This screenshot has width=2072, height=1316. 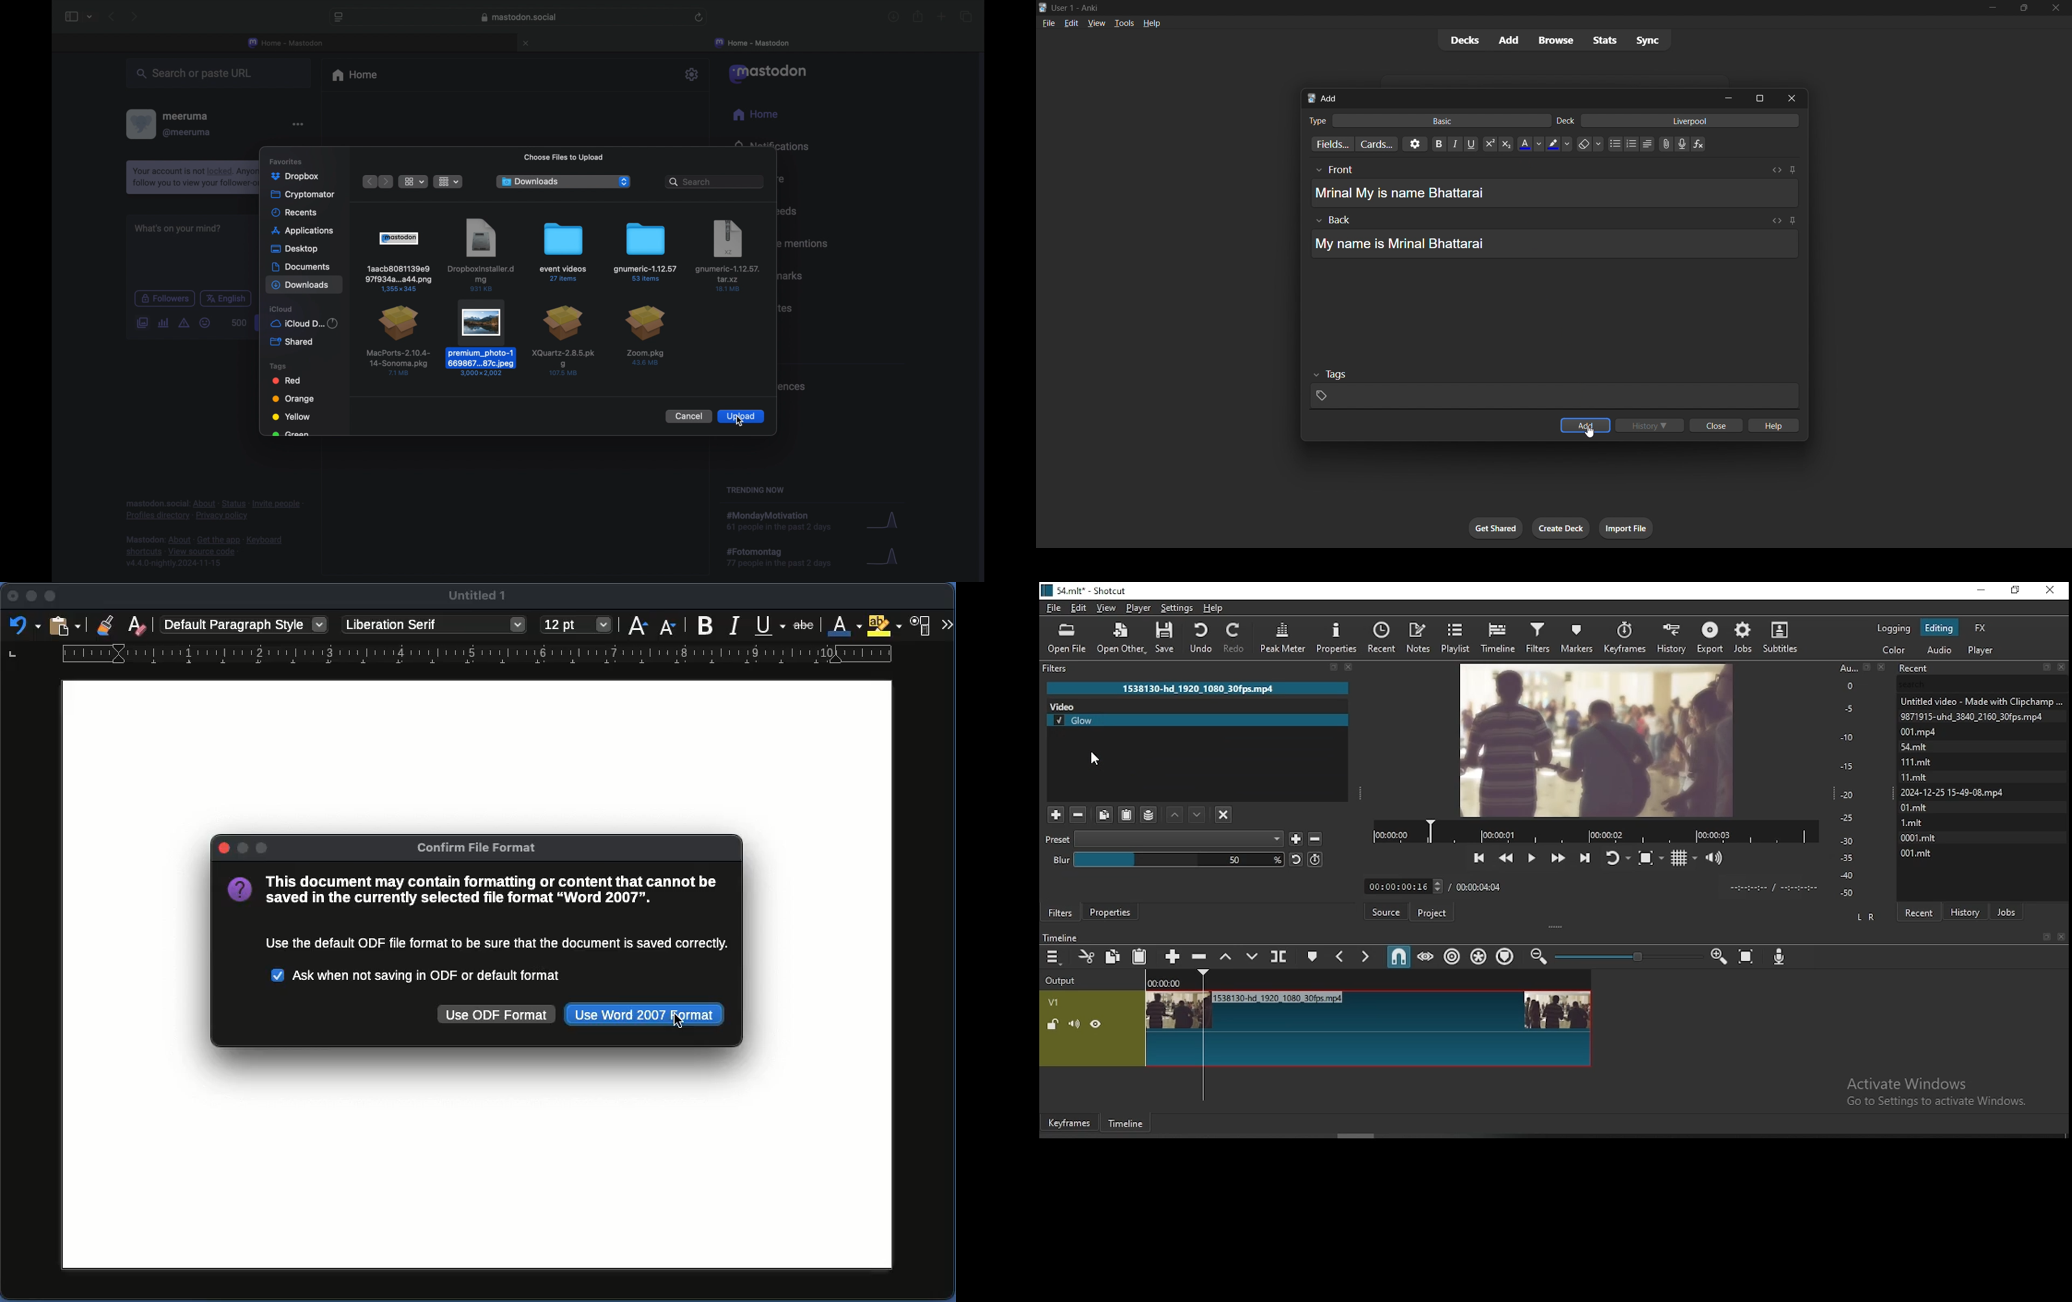 What do you see at coordinates (1575, 637) in the screenshot?
I see `markers` at bounding box center [1575, 637].